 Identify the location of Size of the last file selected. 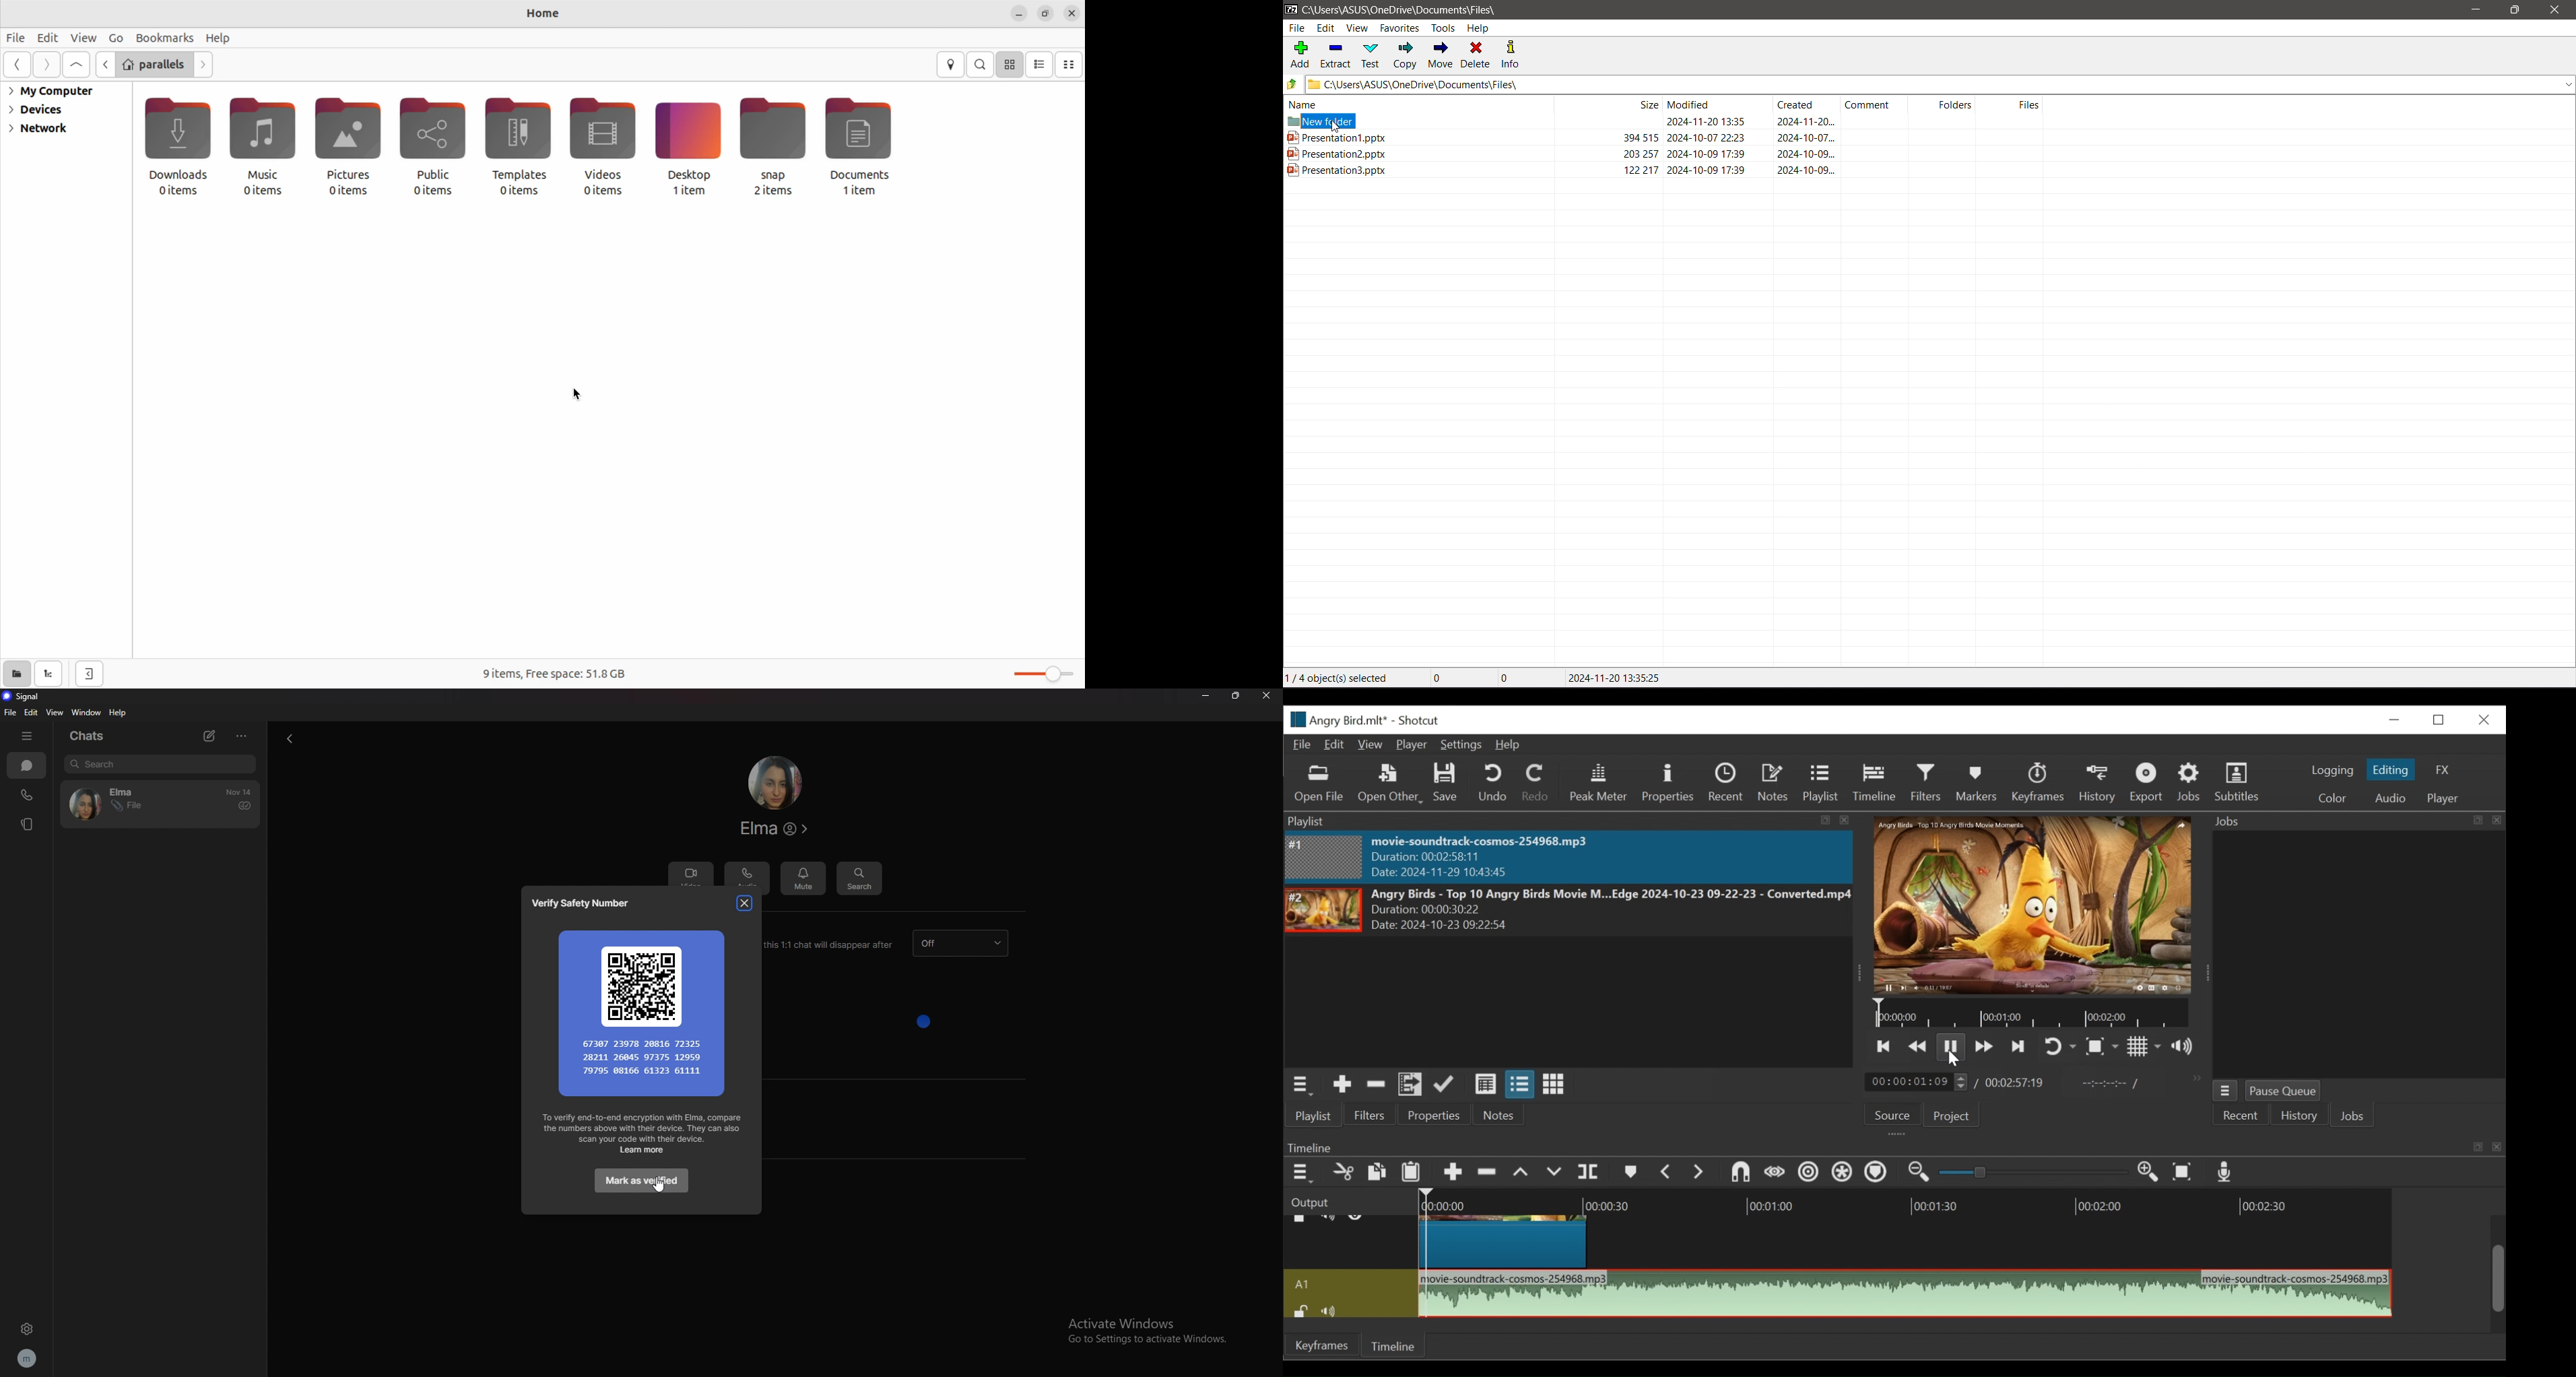
(1521, 678).